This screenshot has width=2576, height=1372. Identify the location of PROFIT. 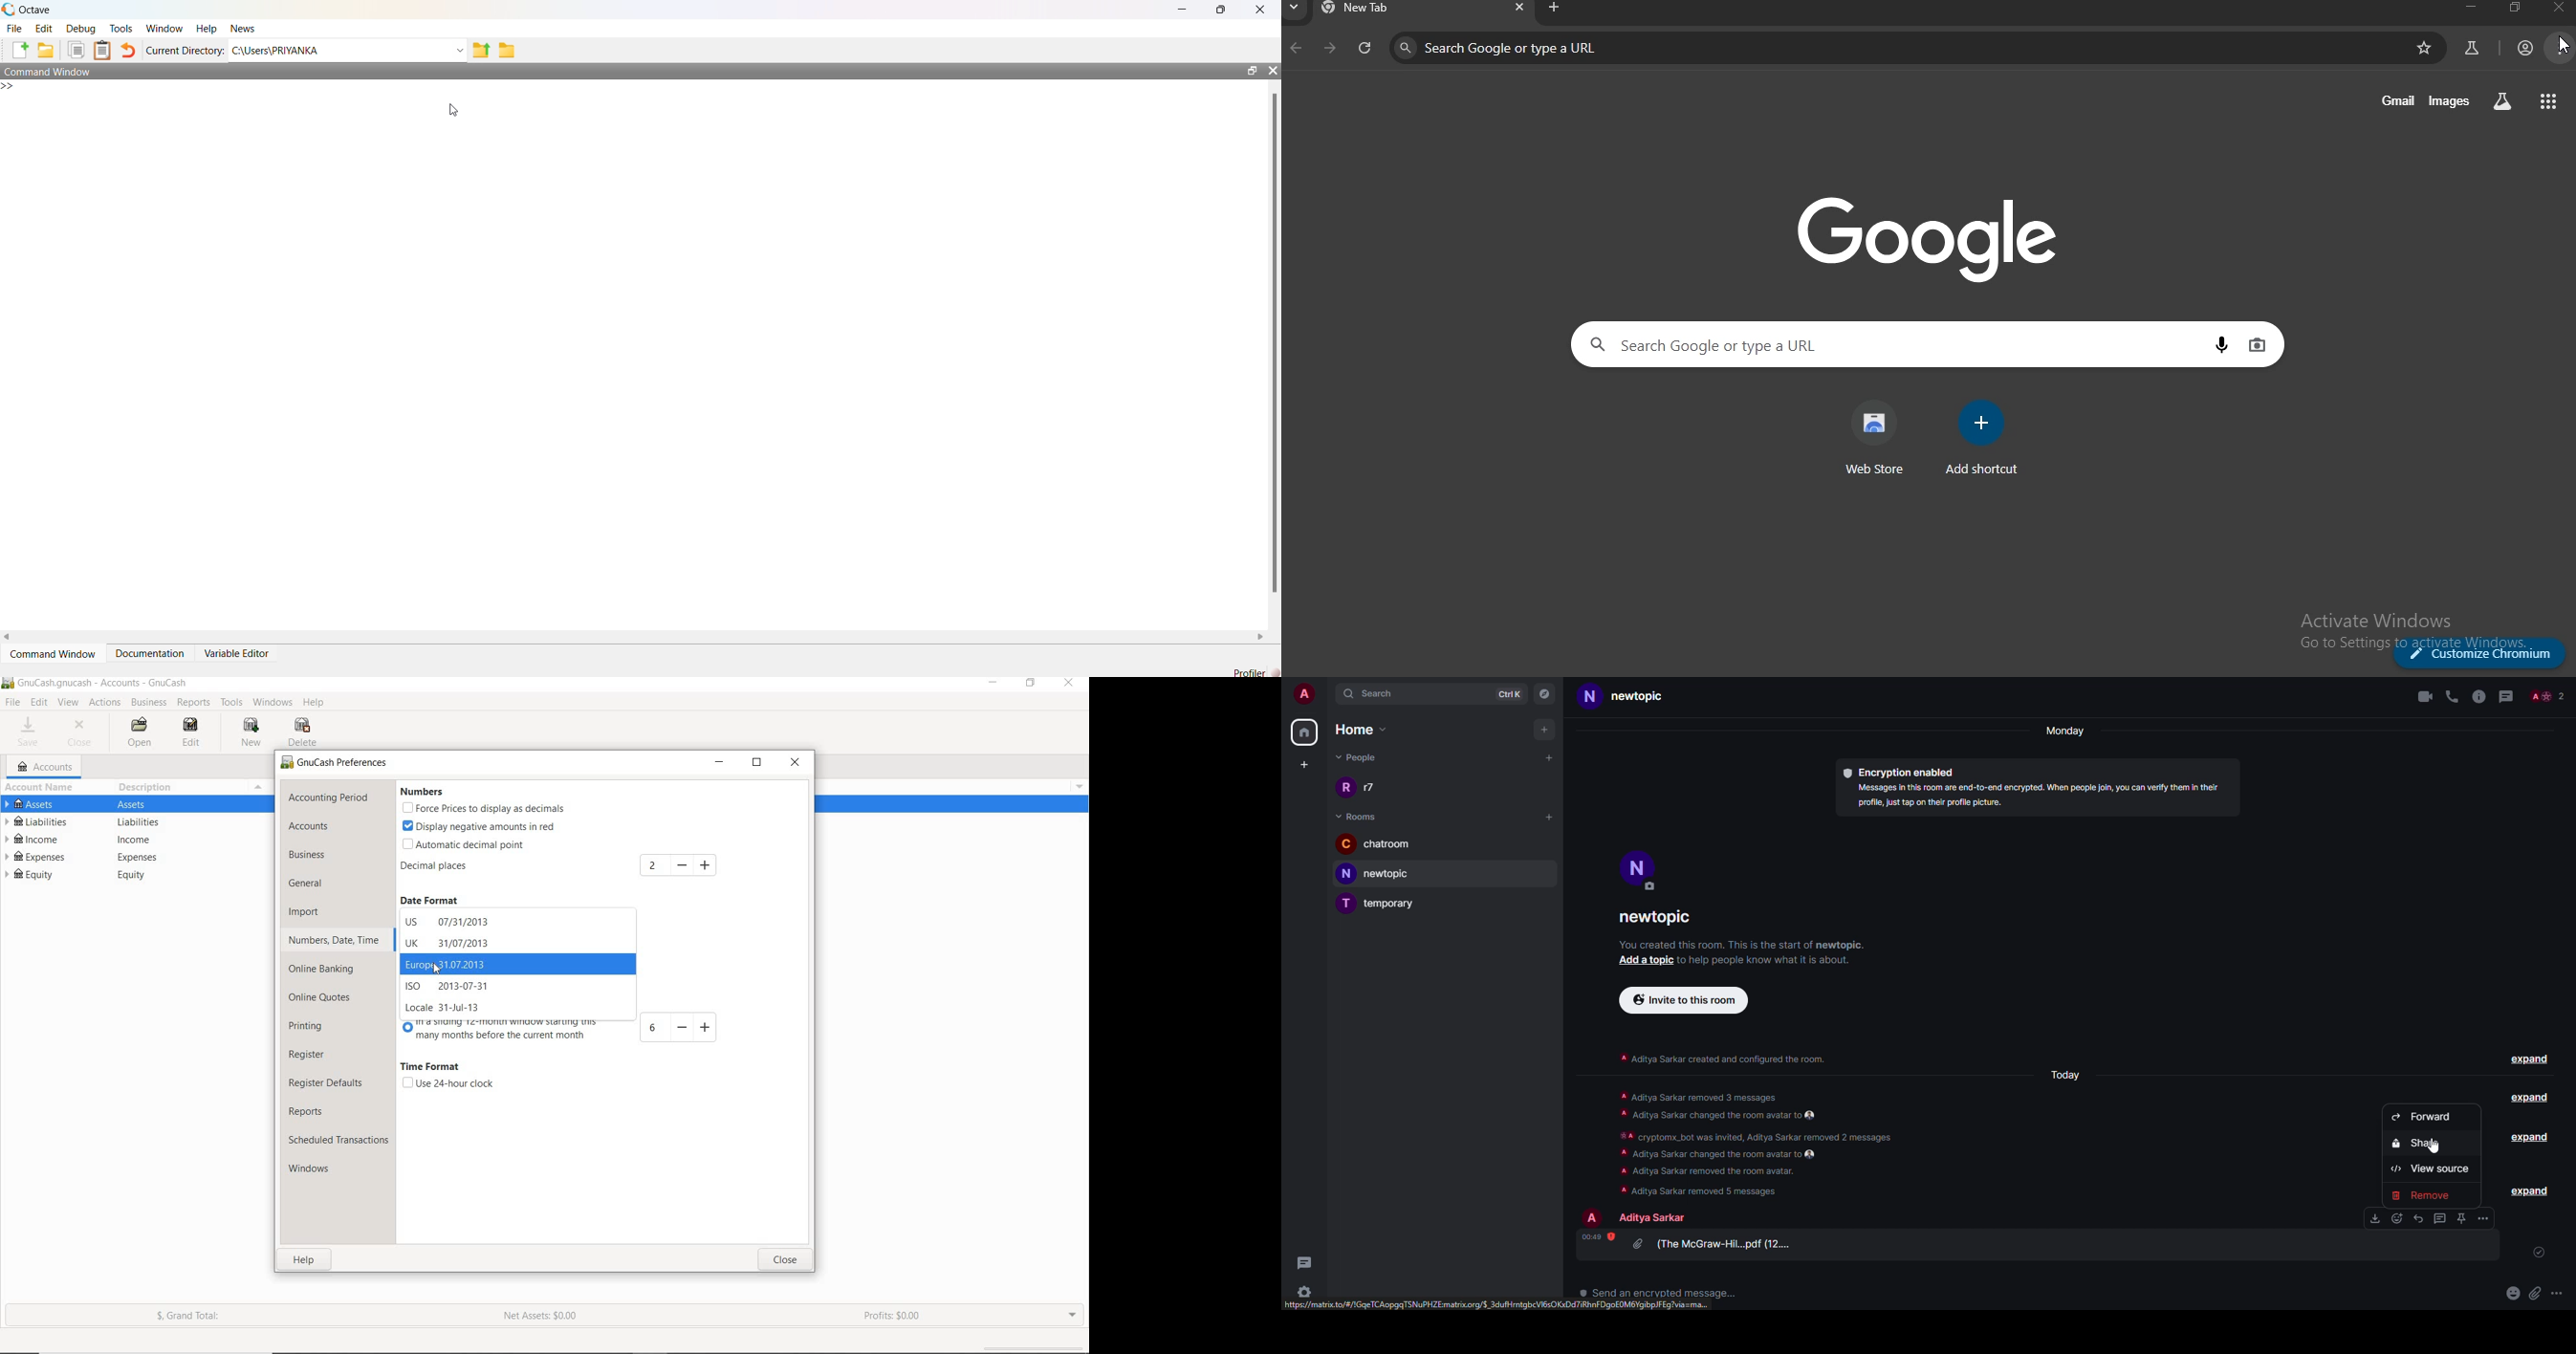
(894, 1316).